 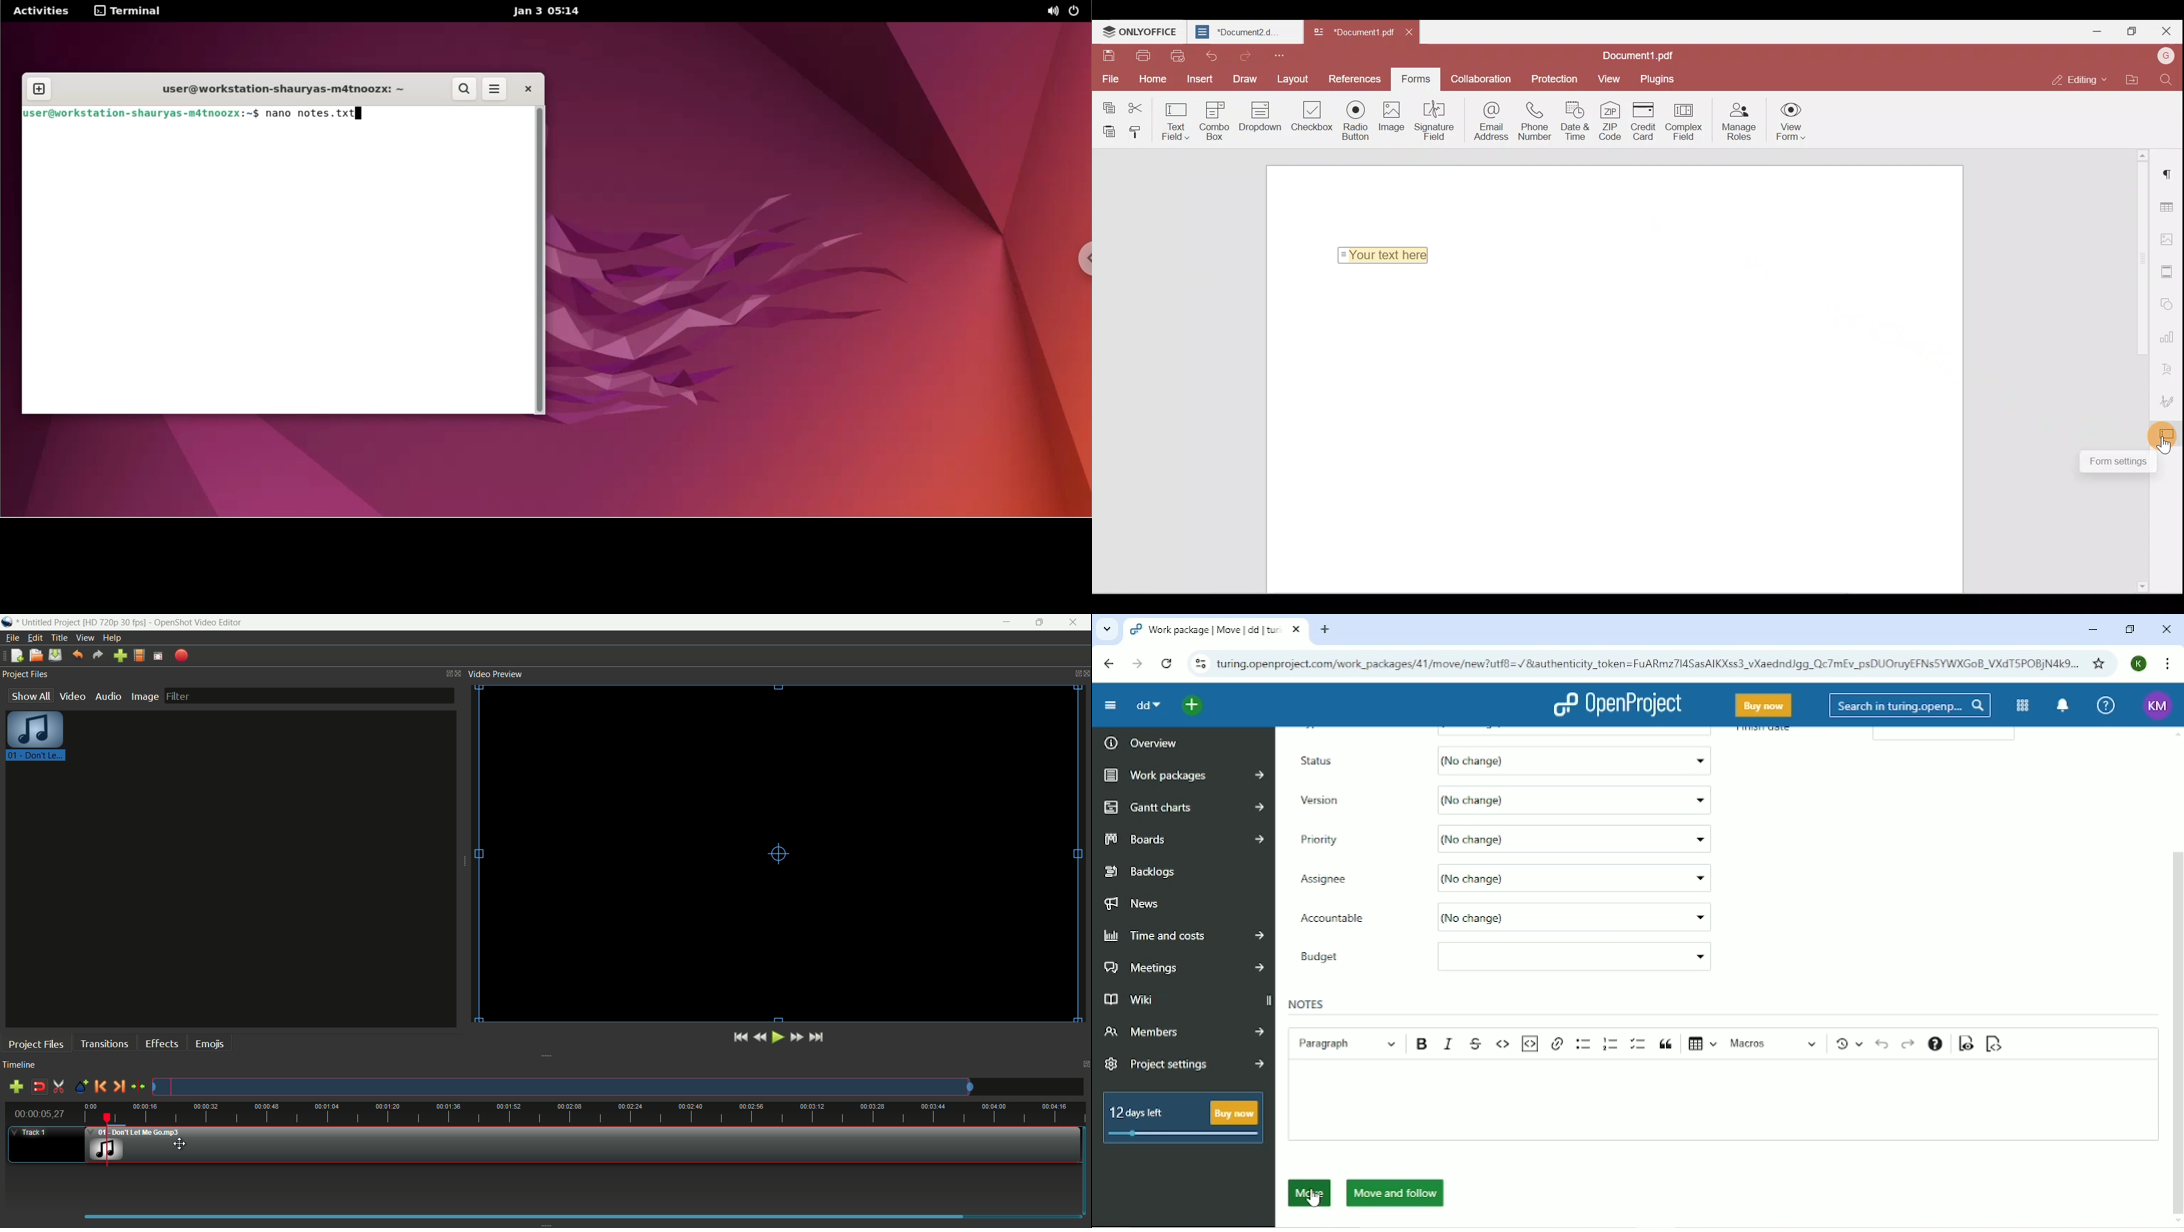 I want to click on Collaboration, so click(x=1485, y=78).